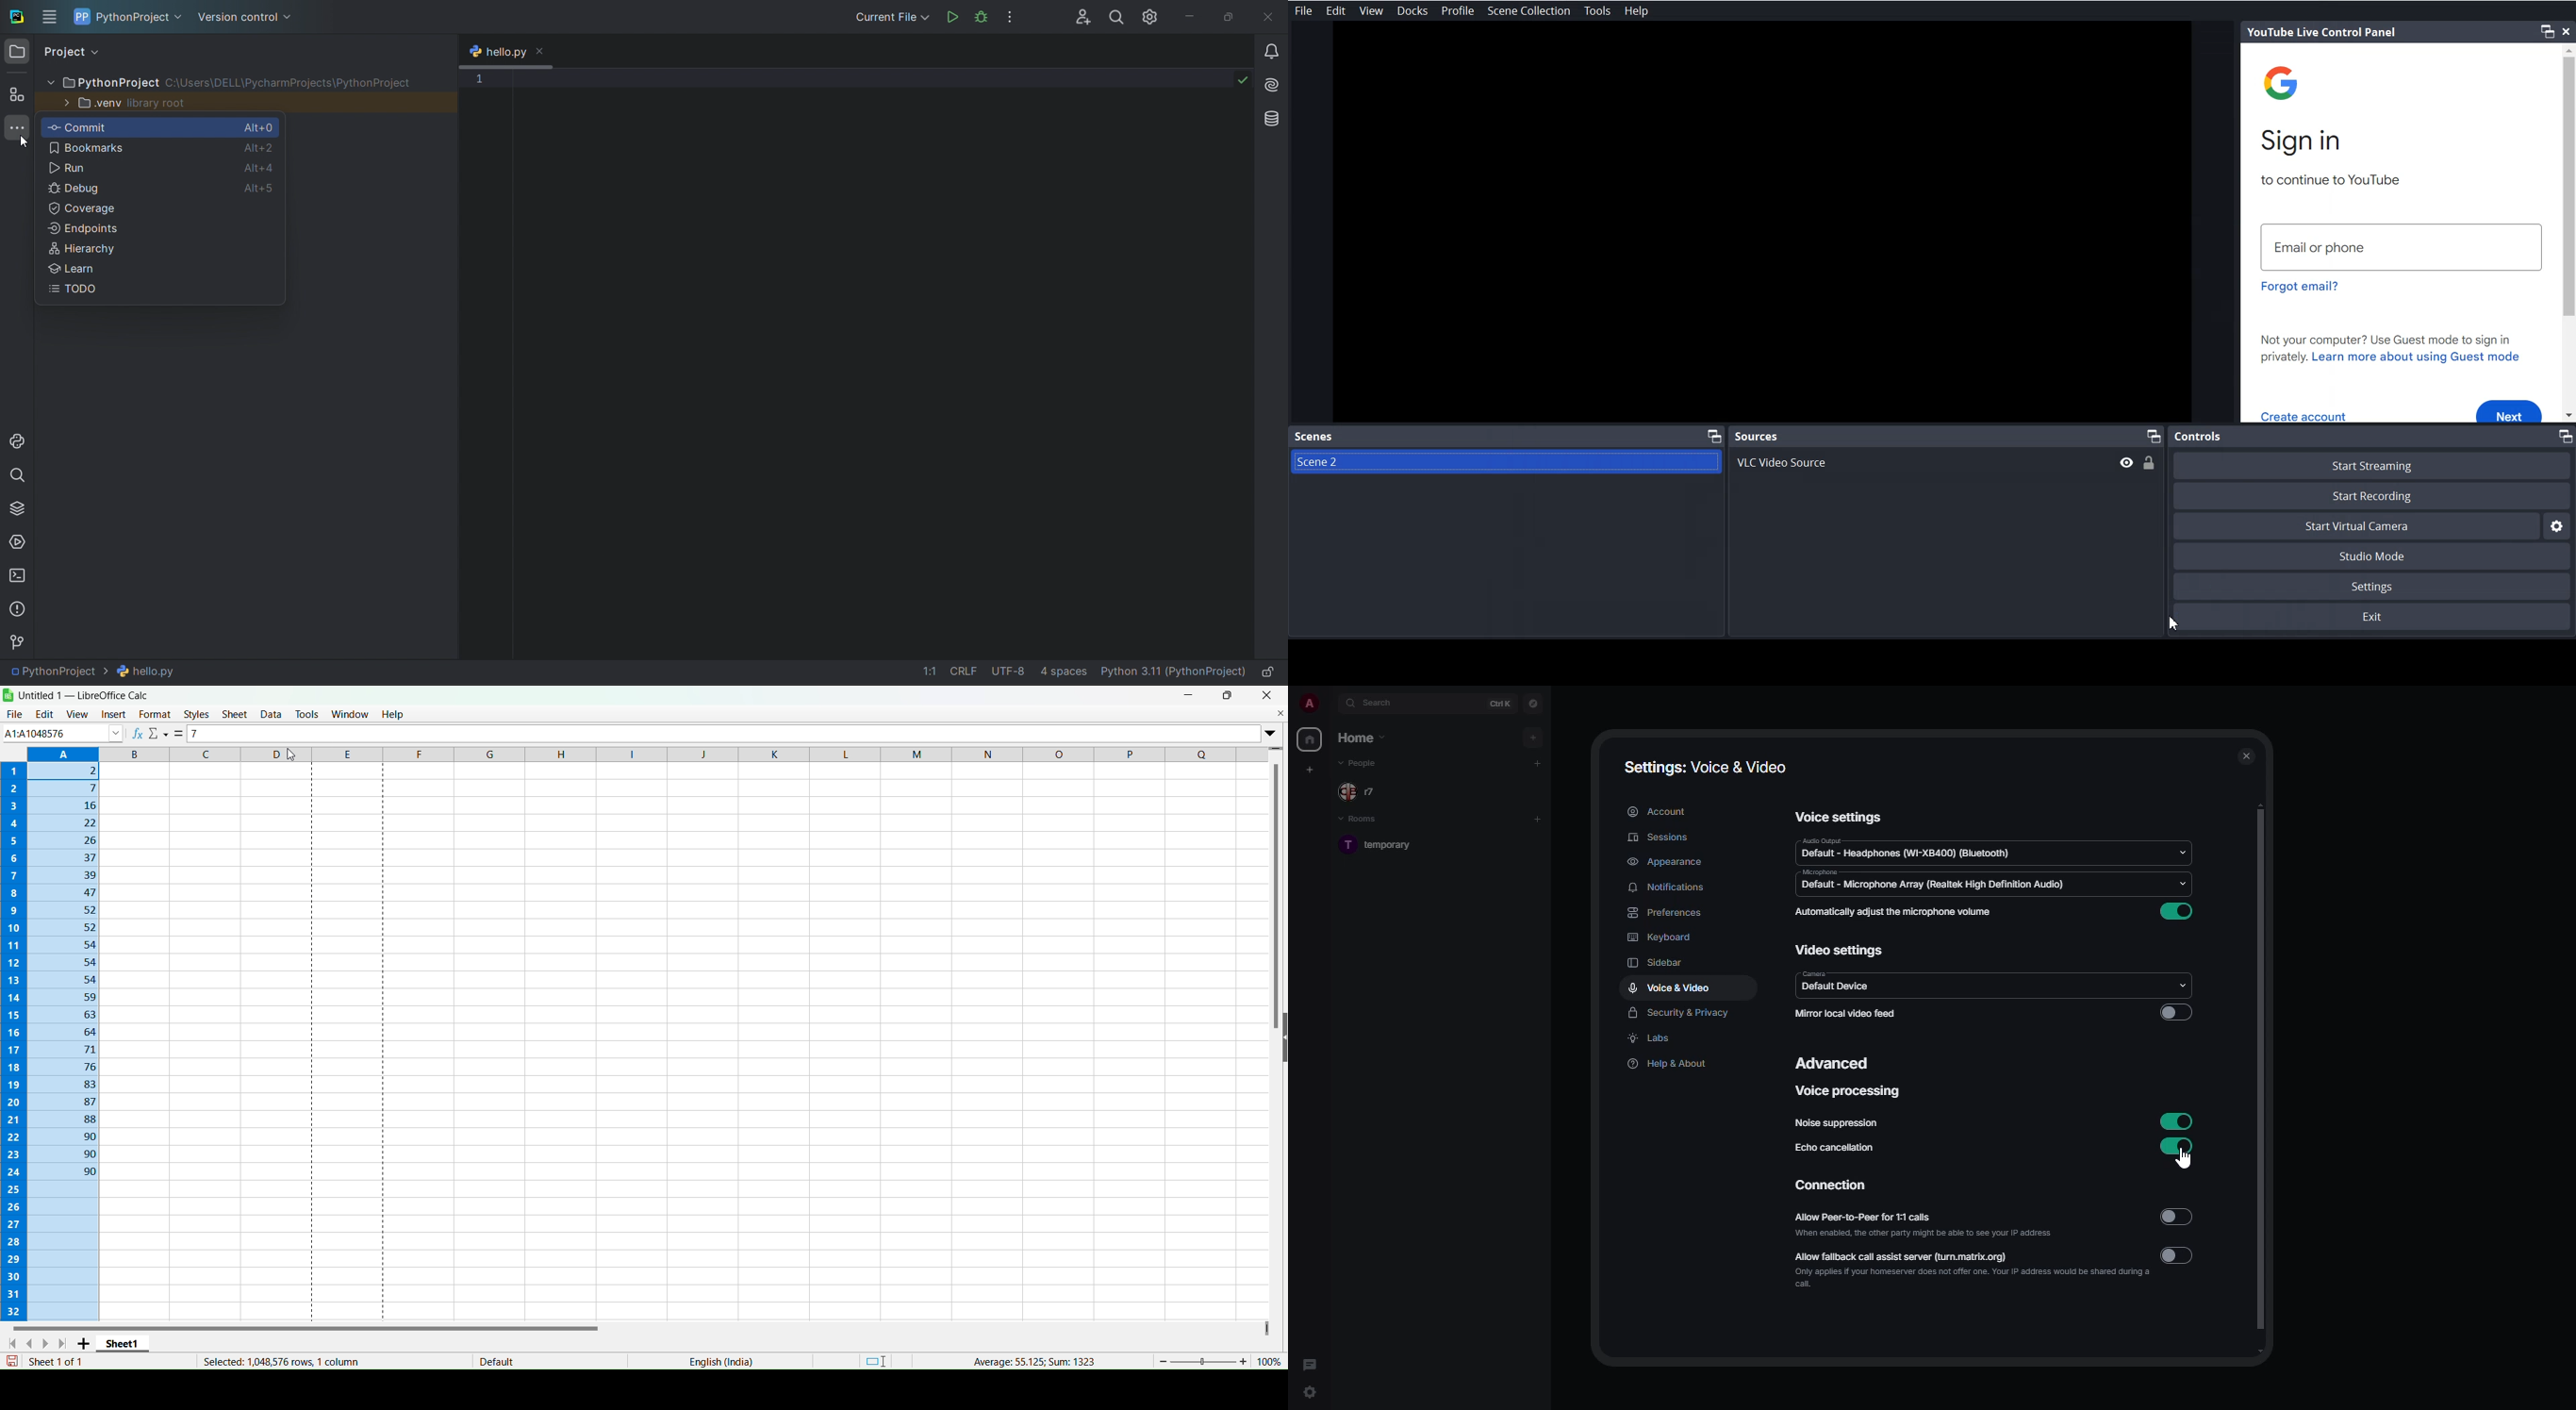 Image resolution: width=2576 pixels, height=1428 pixels. Describe the element at coordinates (1273, 117) in the screenshot. I see `database` at that location.